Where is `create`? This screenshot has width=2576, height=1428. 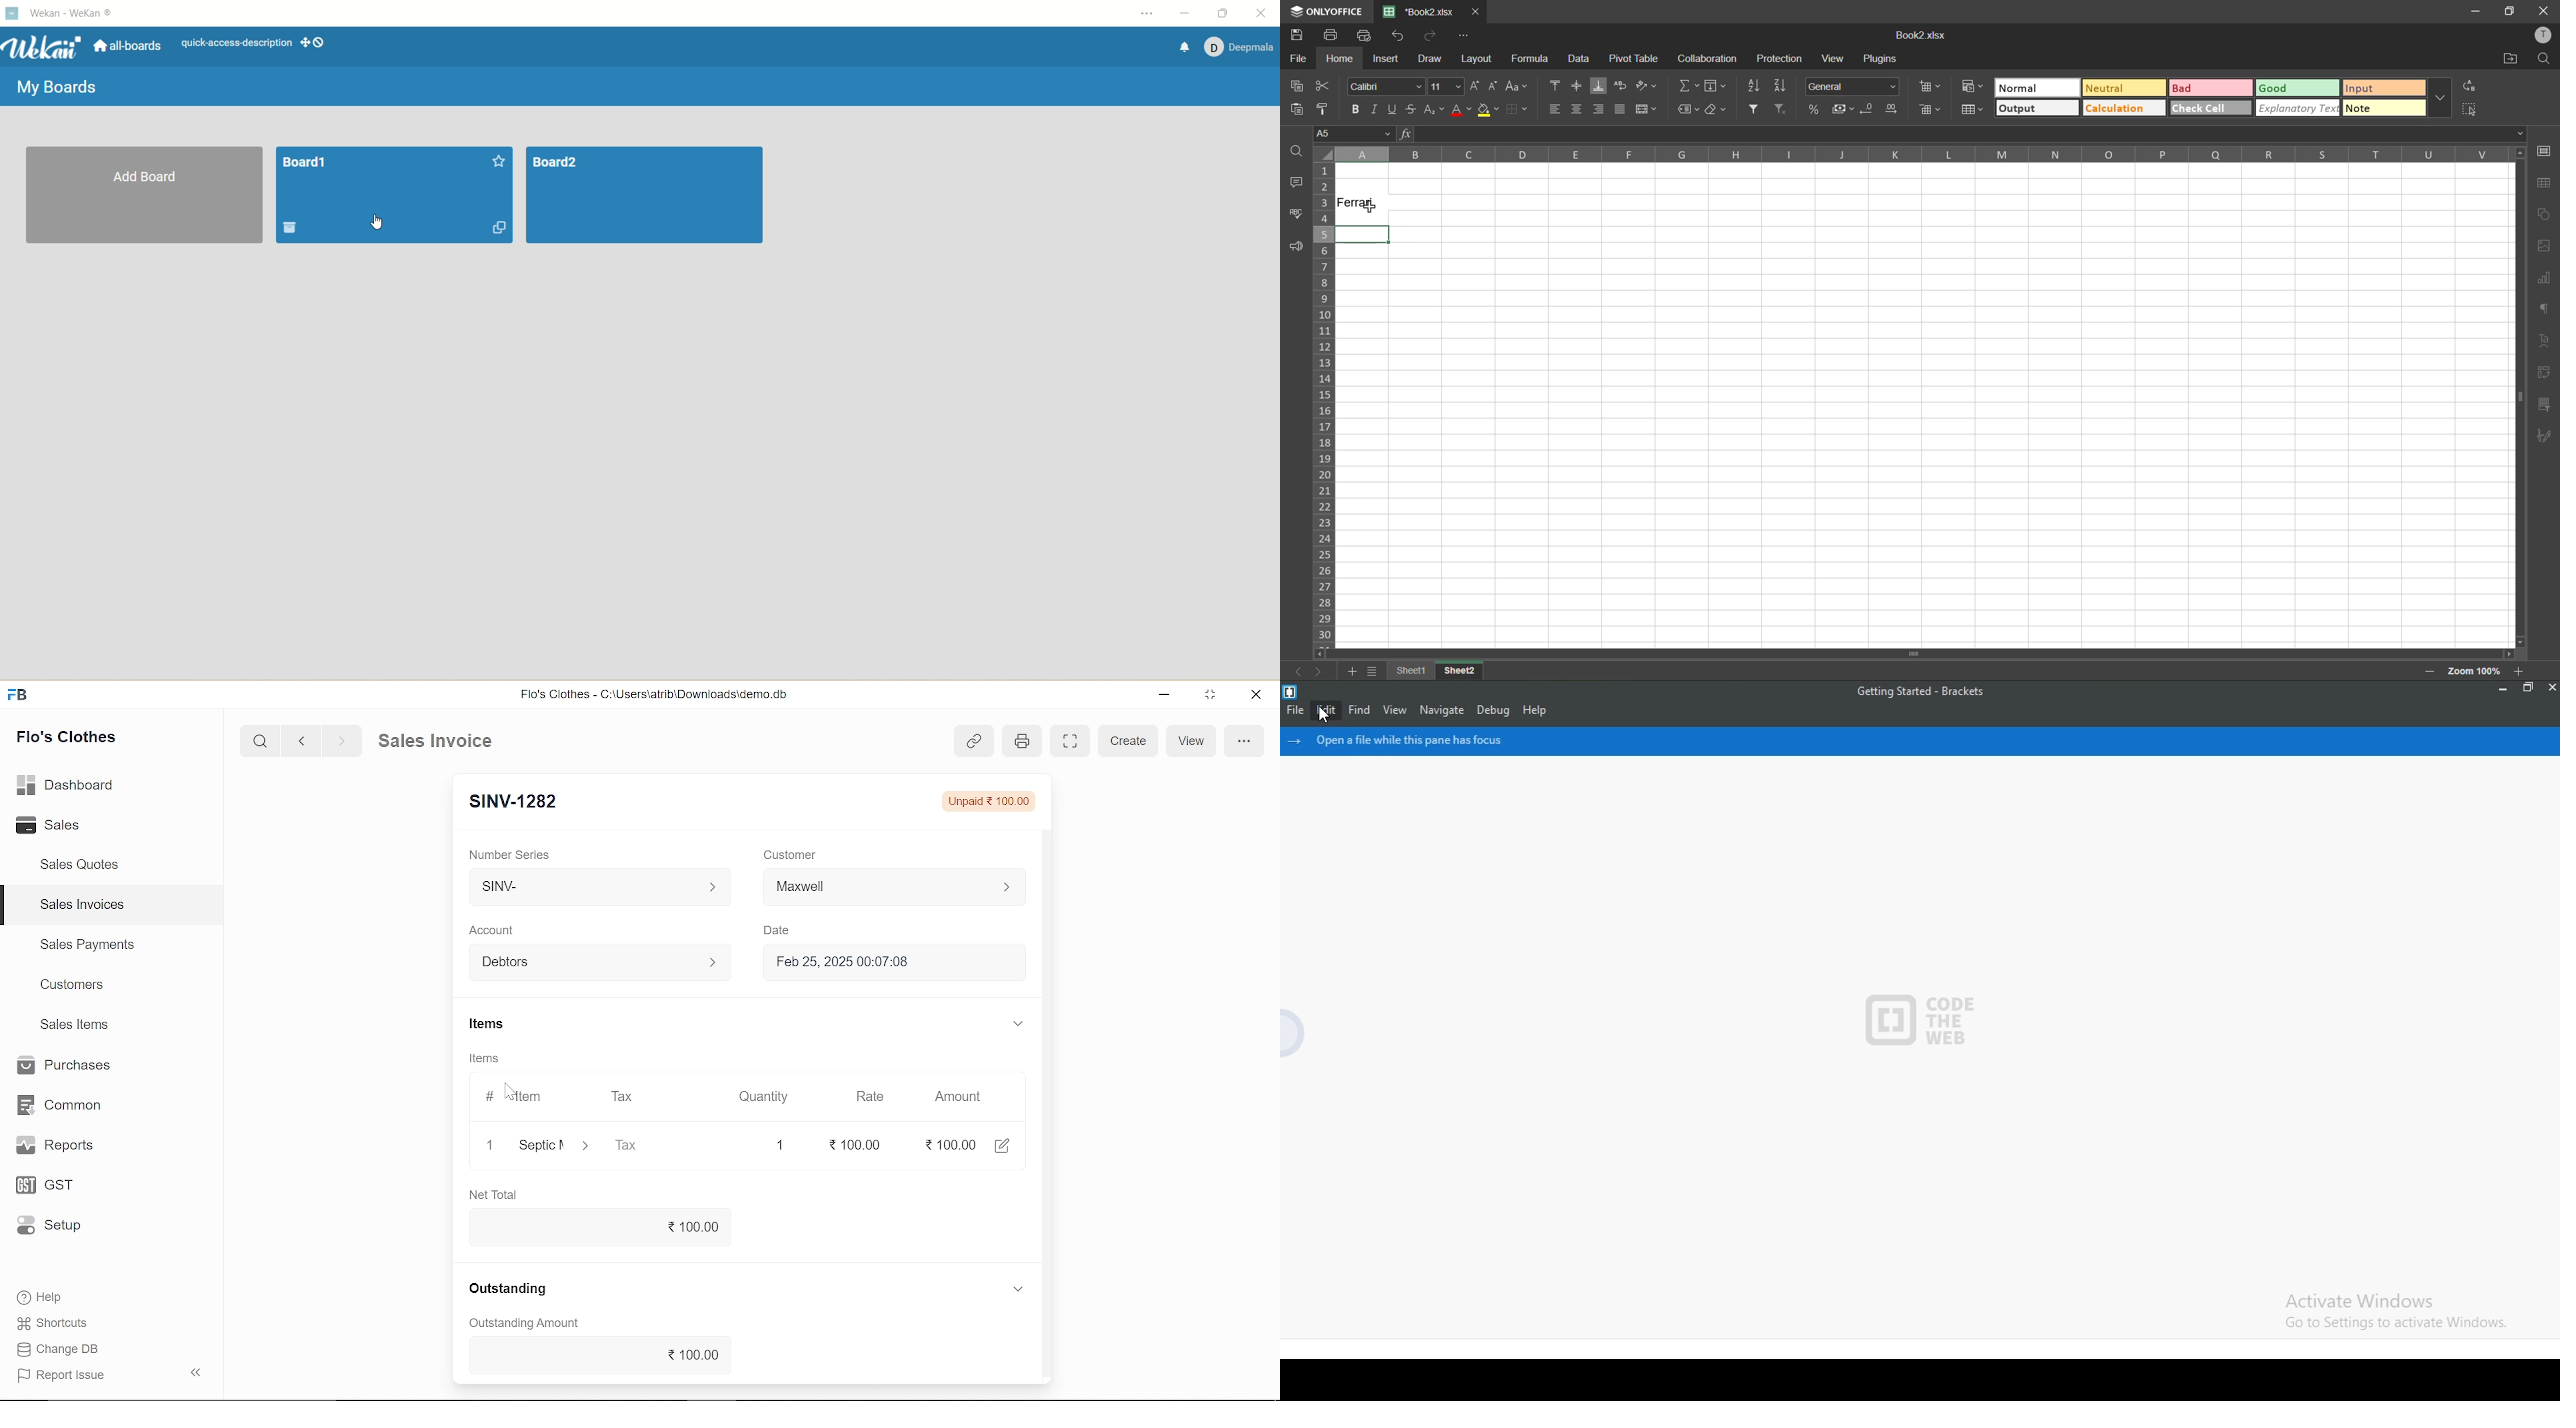
create is located at coordinates (1129, 743).